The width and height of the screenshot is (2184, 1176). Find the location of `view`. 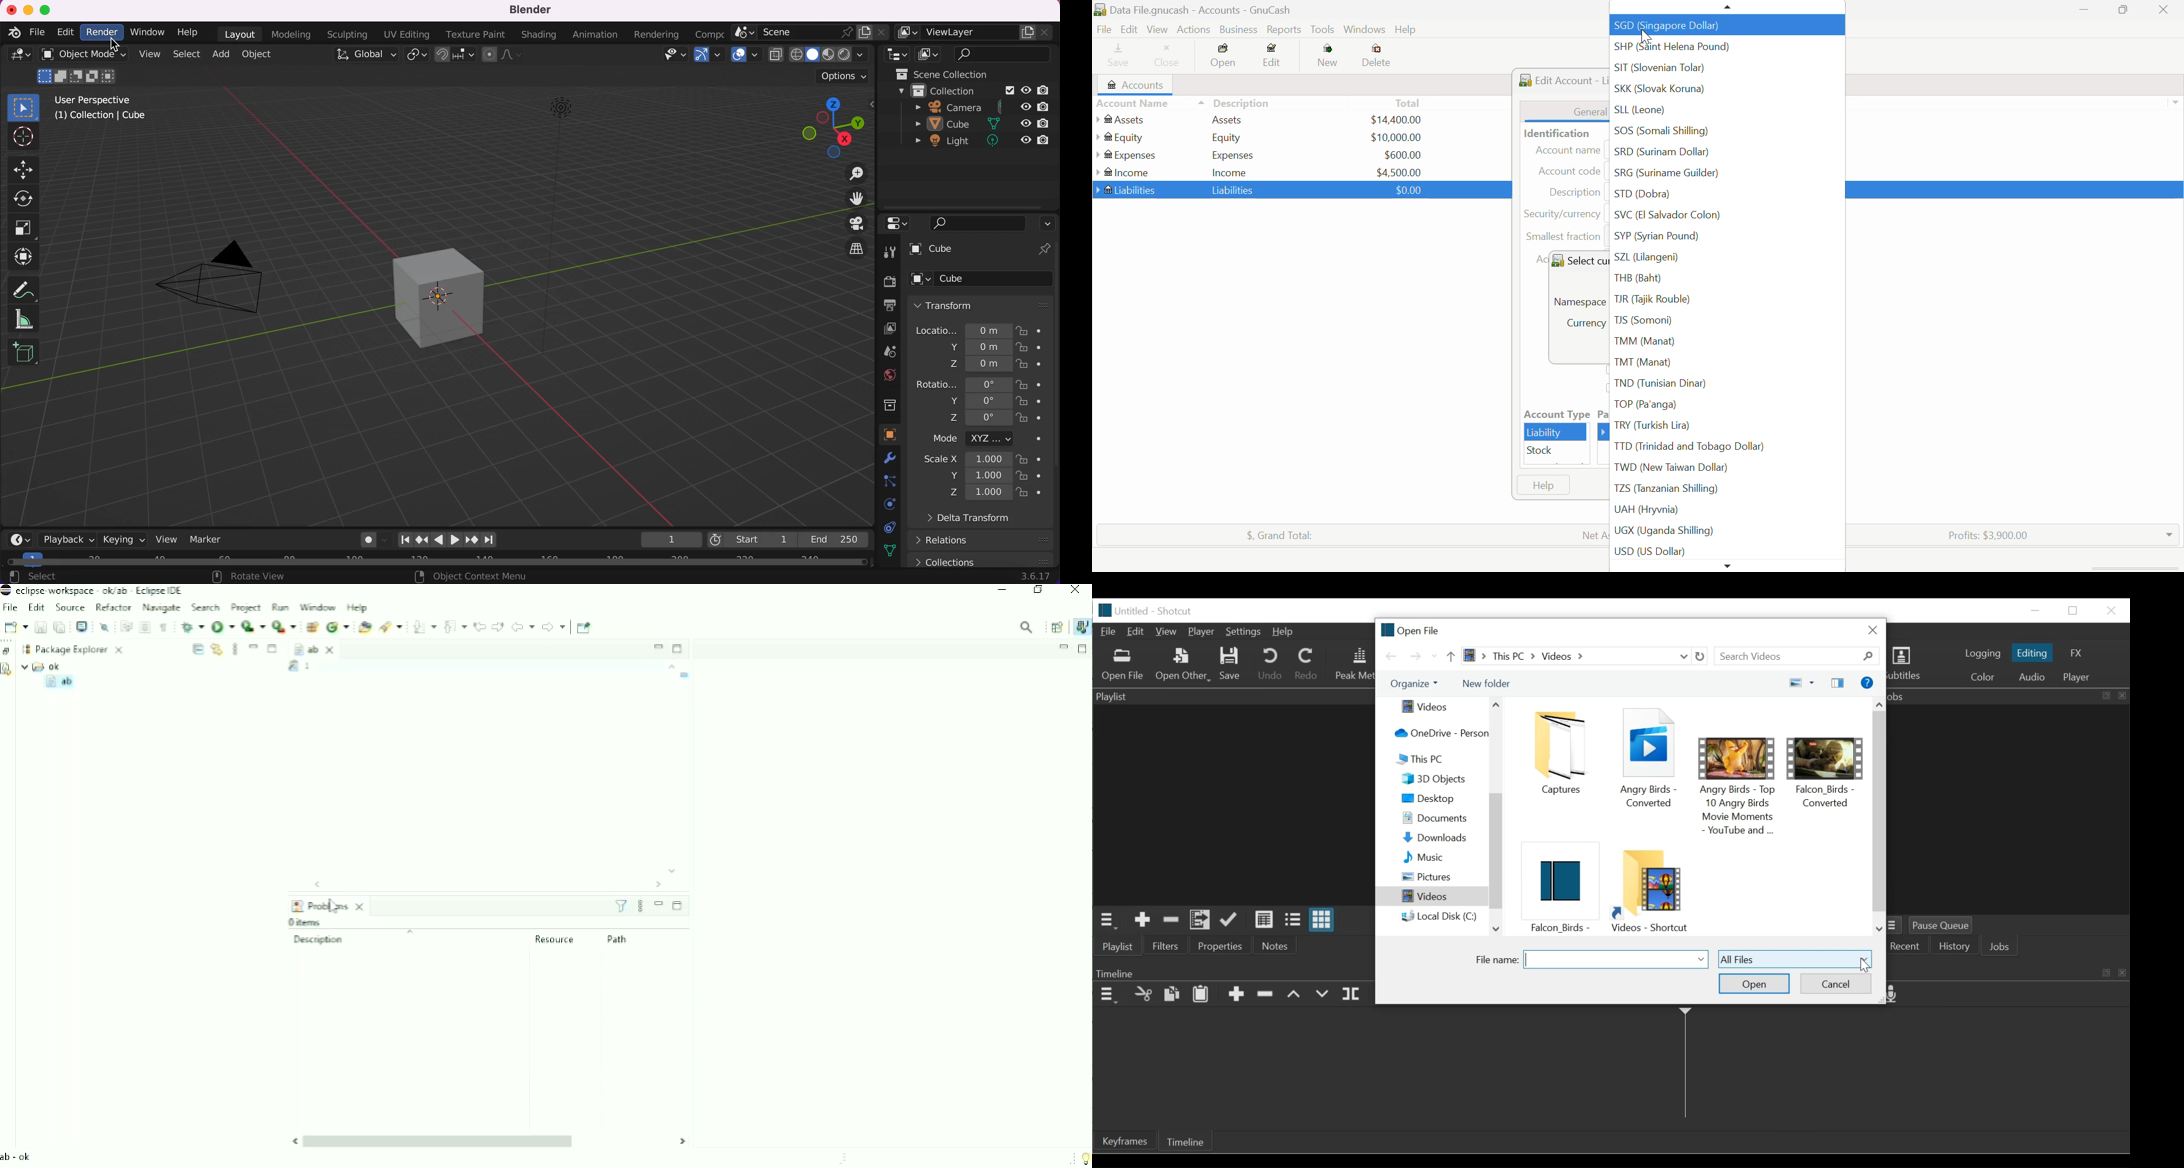

view is located at coordinates (167, 538).